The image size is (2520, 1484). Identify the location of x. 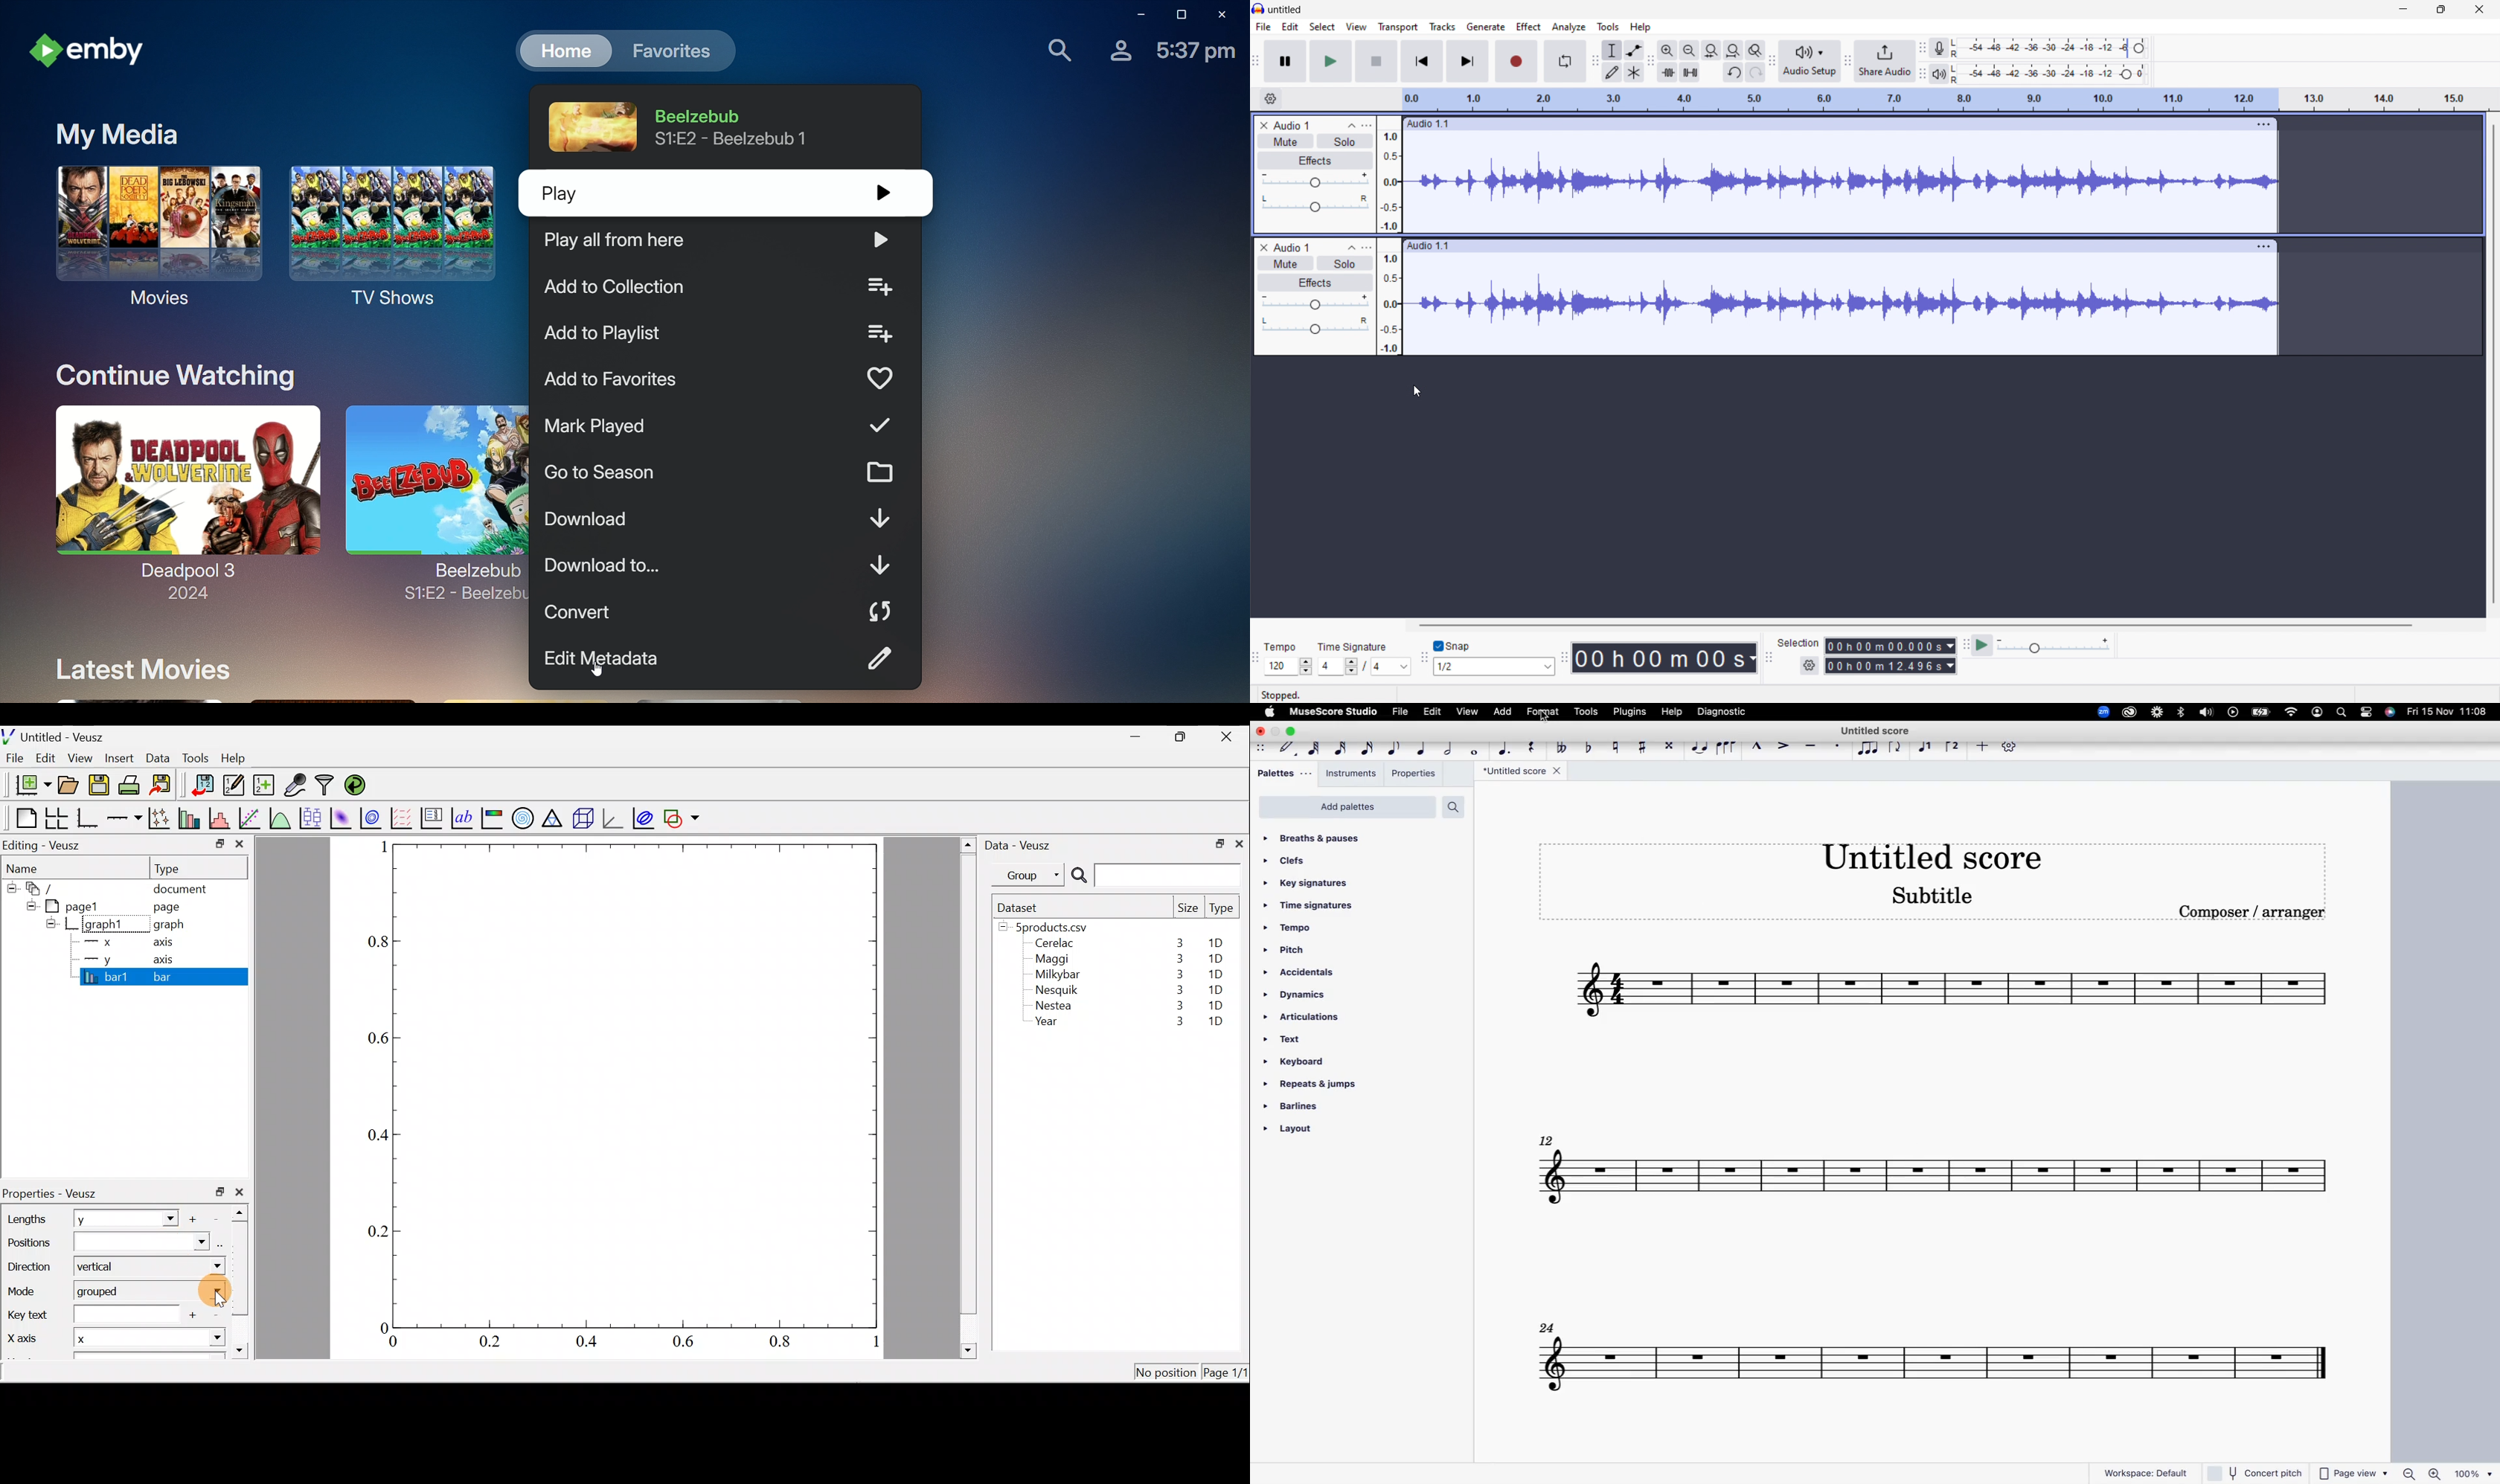
(108, 1340).